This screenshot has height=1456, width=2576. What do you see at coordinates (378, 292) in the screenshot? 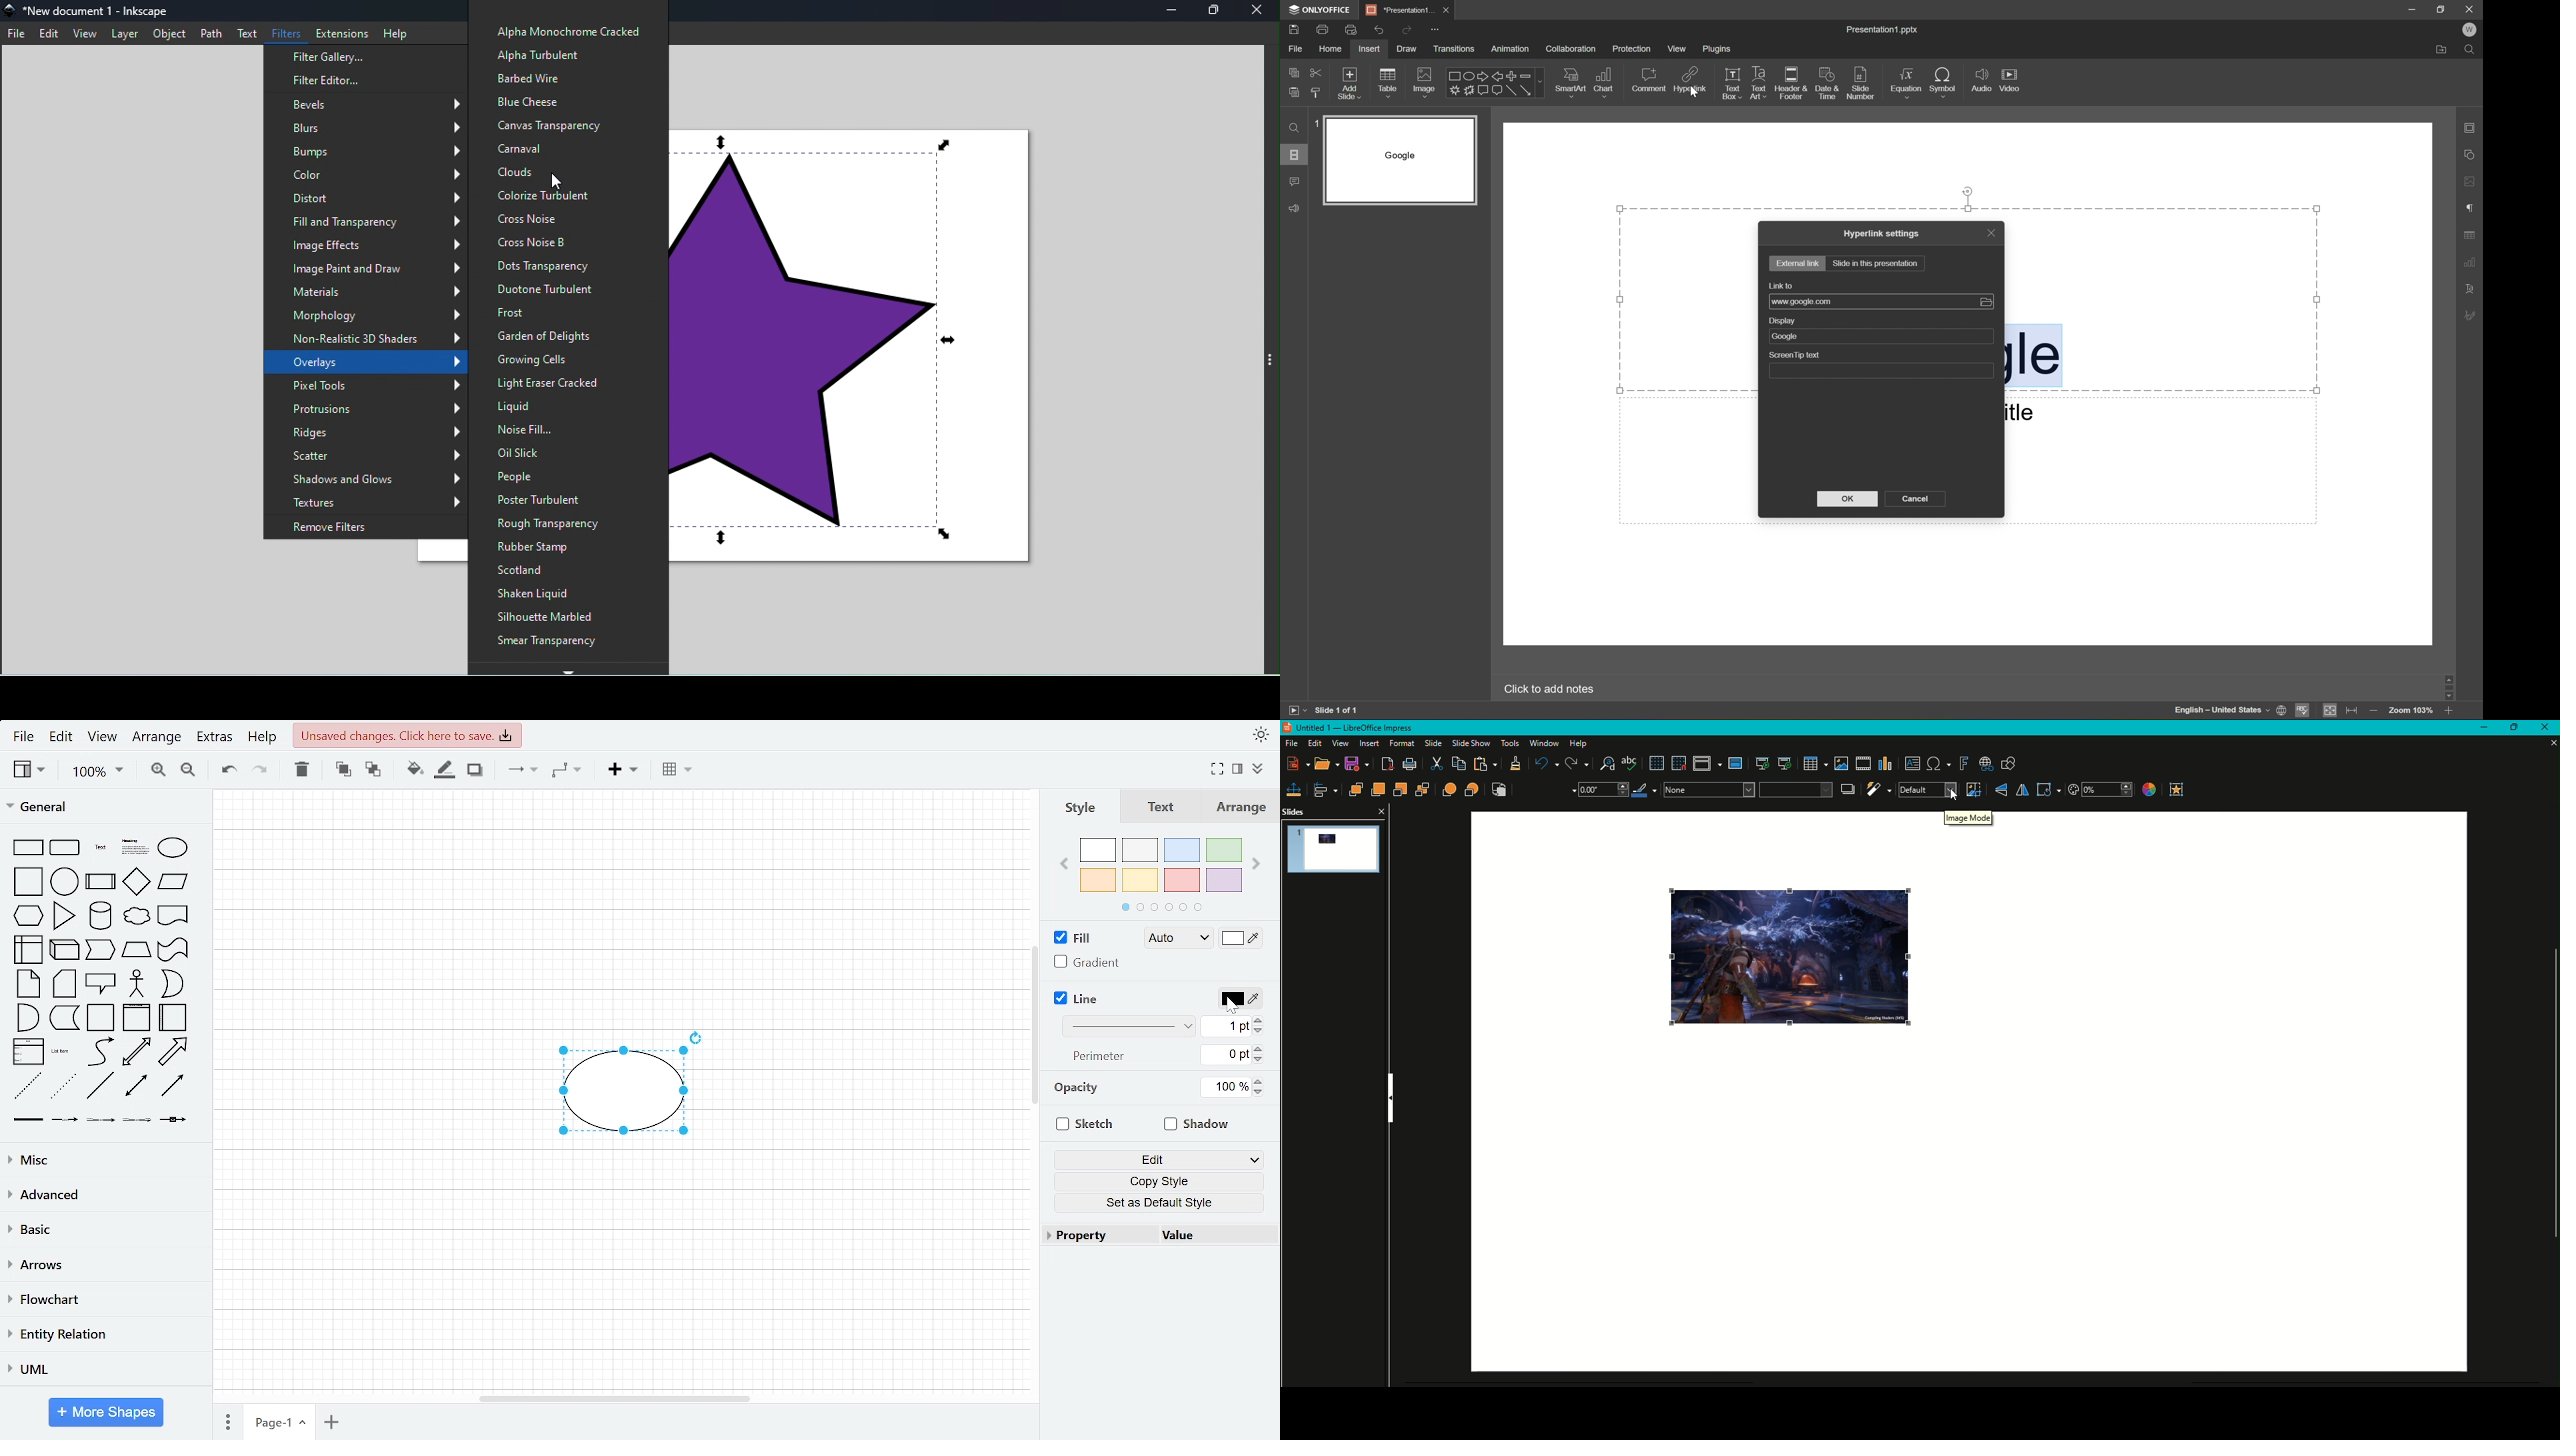
I see `Material` at bounding box center [378, 292].